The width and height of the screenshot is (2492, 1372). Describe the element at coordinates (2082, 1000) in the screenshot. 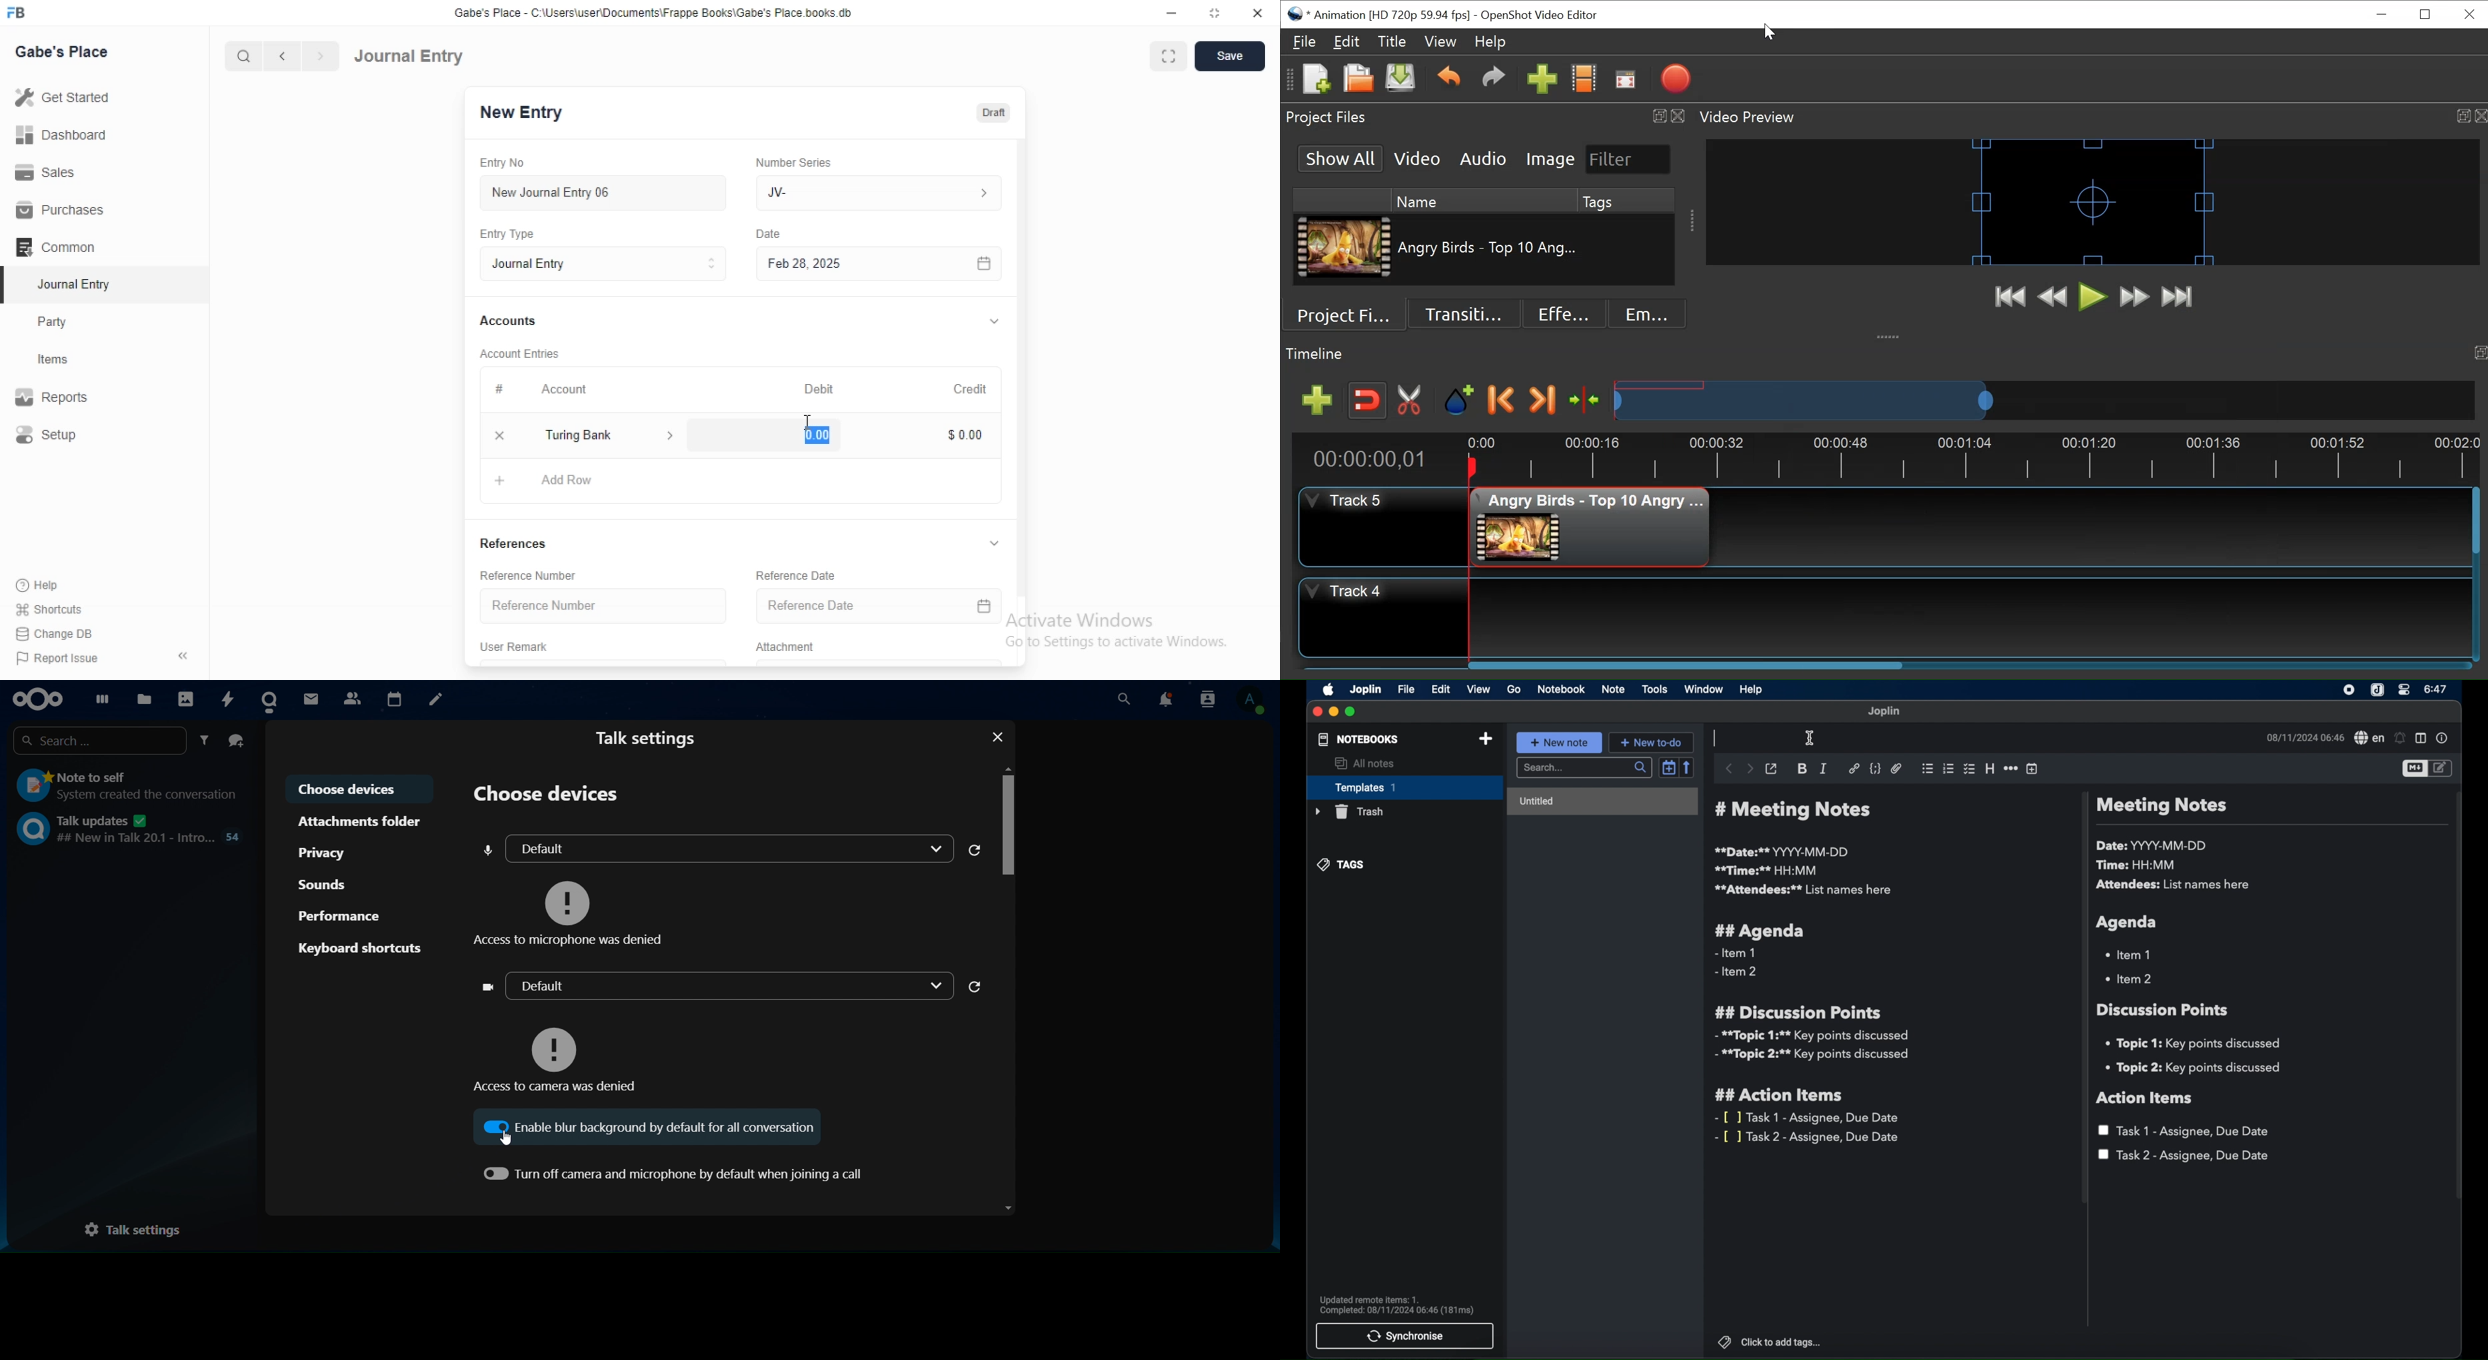

I see `scroll bar` at that location.